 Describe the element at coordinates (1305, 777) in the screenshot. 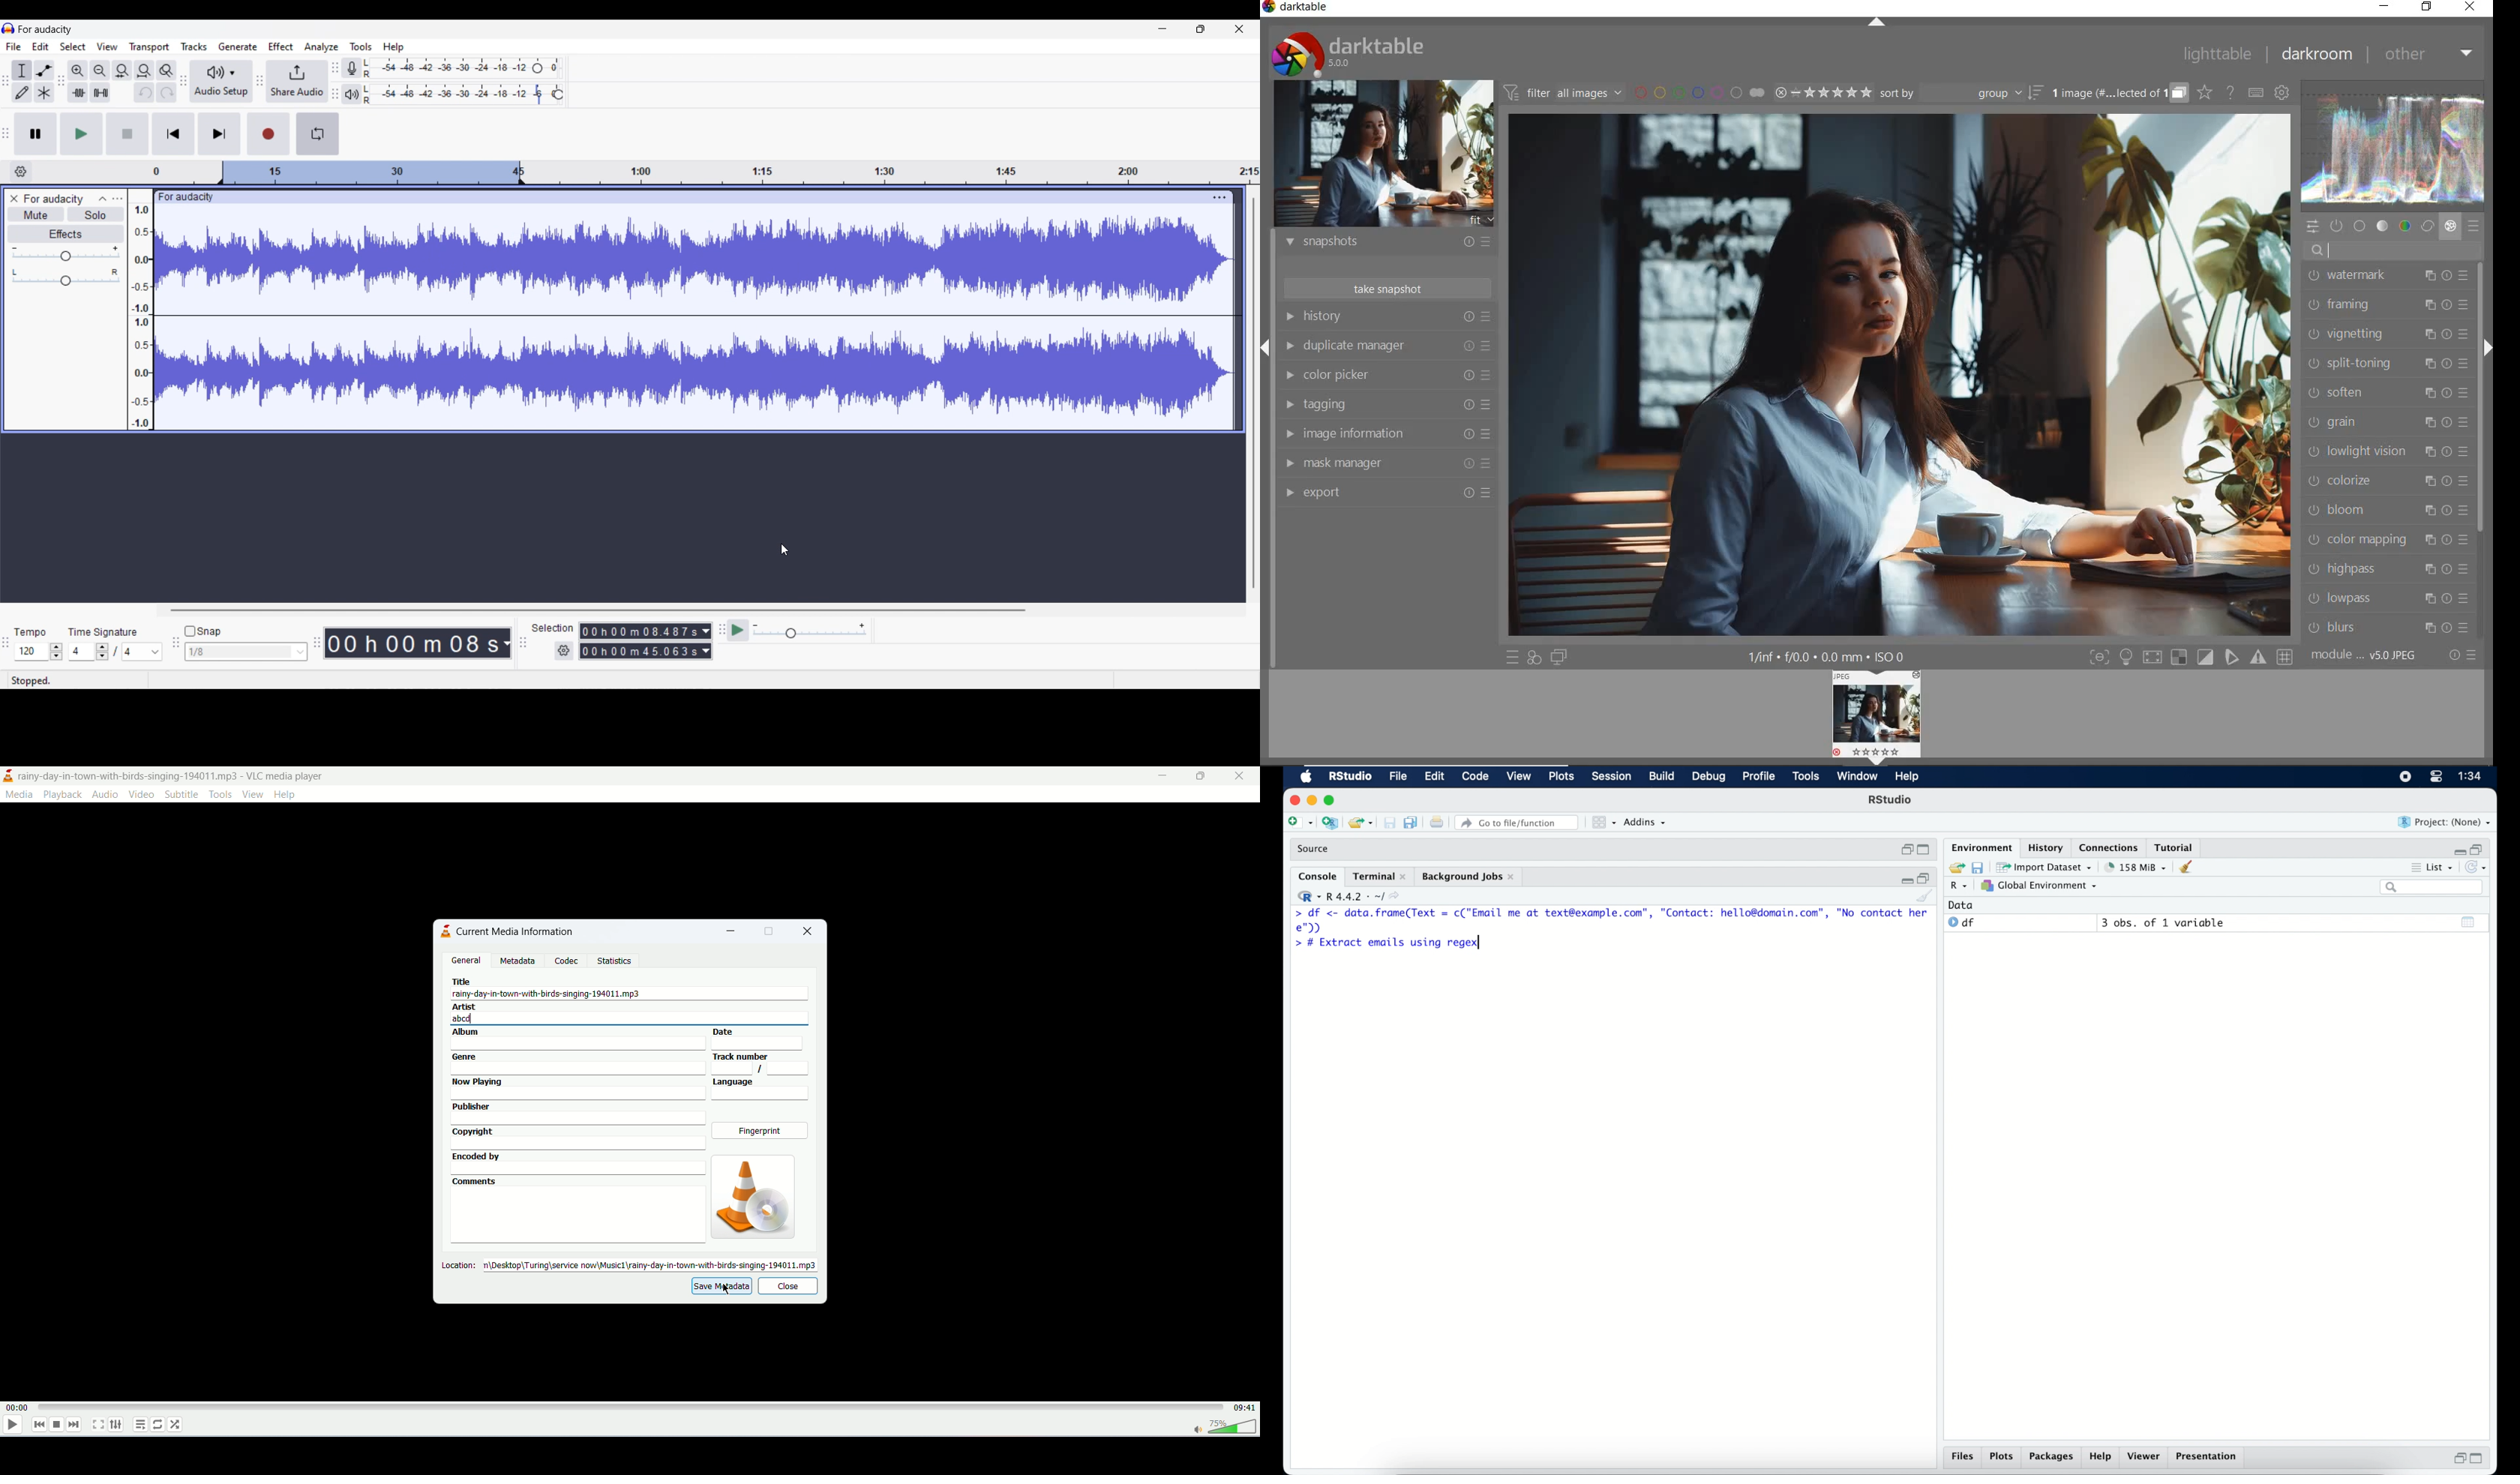

I see `macOS` at that location.